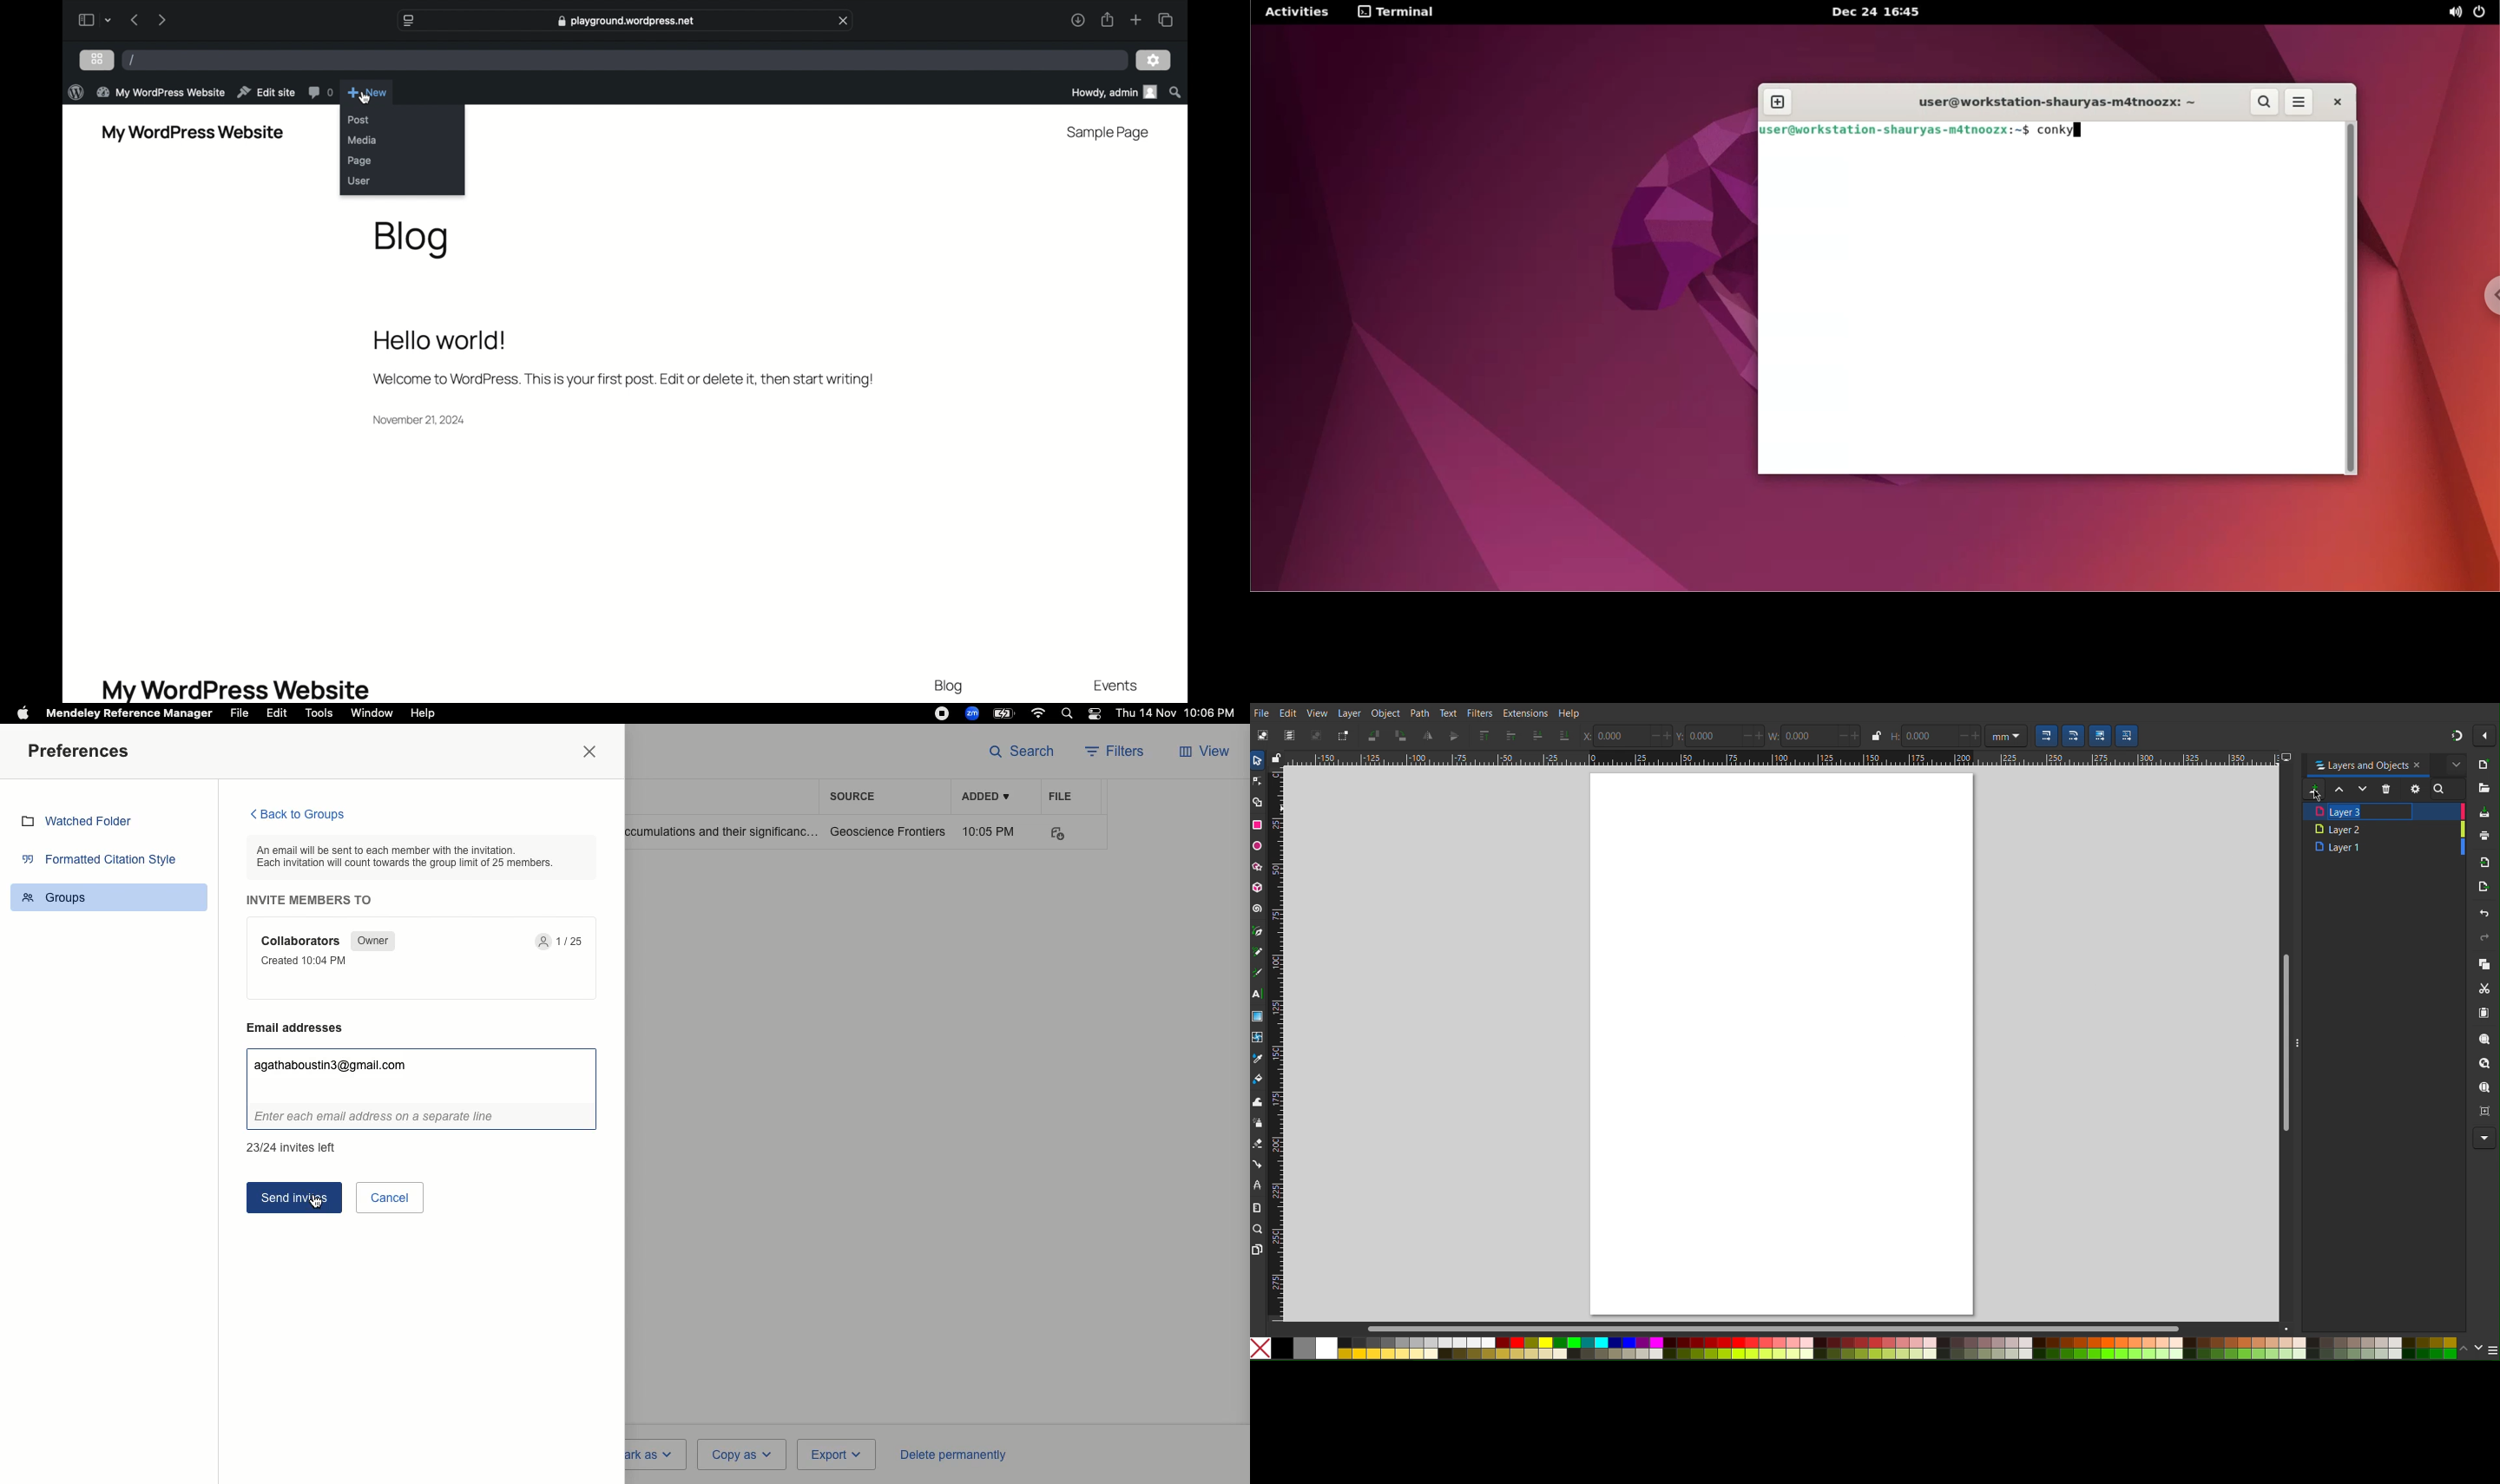 The width and height of the screenshot is (2520, 1484). What do you see at coordinates (950, 1454) in the screenshot?
I see `Delete permanently` at bounding box center [950, 1454].